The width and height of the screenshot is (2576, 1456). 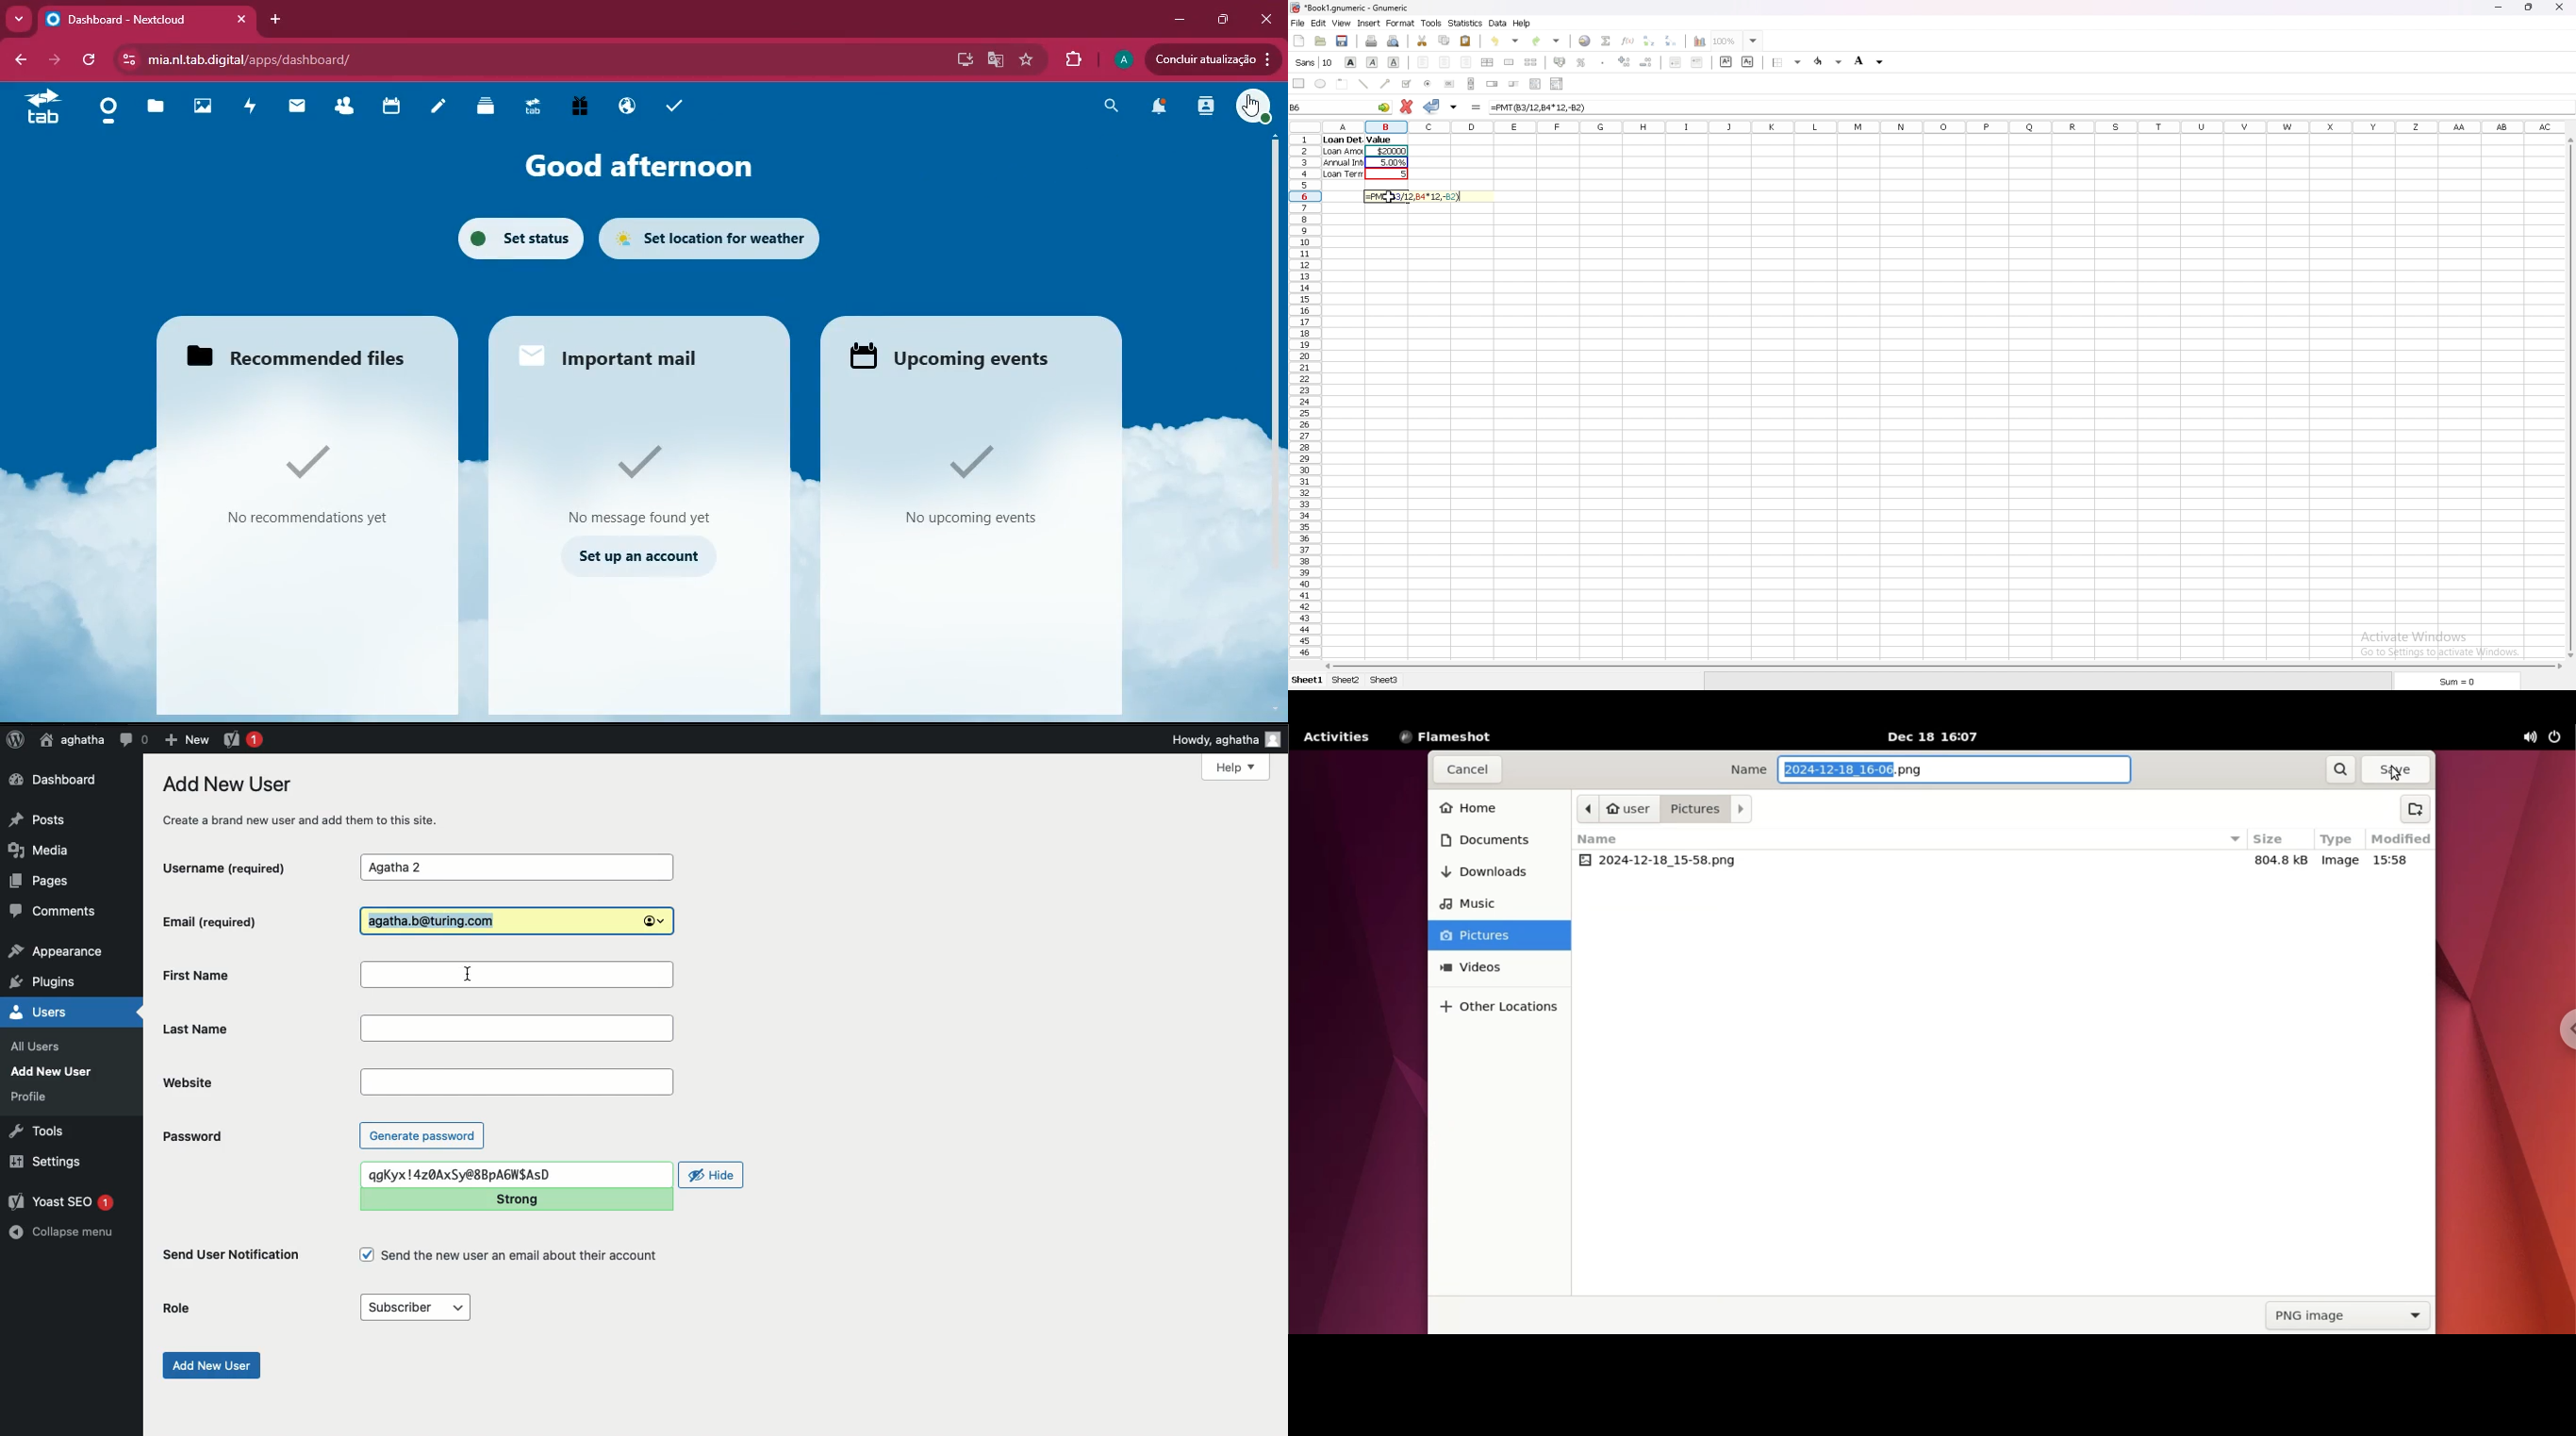 What do you see at coordinates (443, 108) in the screenshot?
I see `notes` at bounding box center [443, 108].